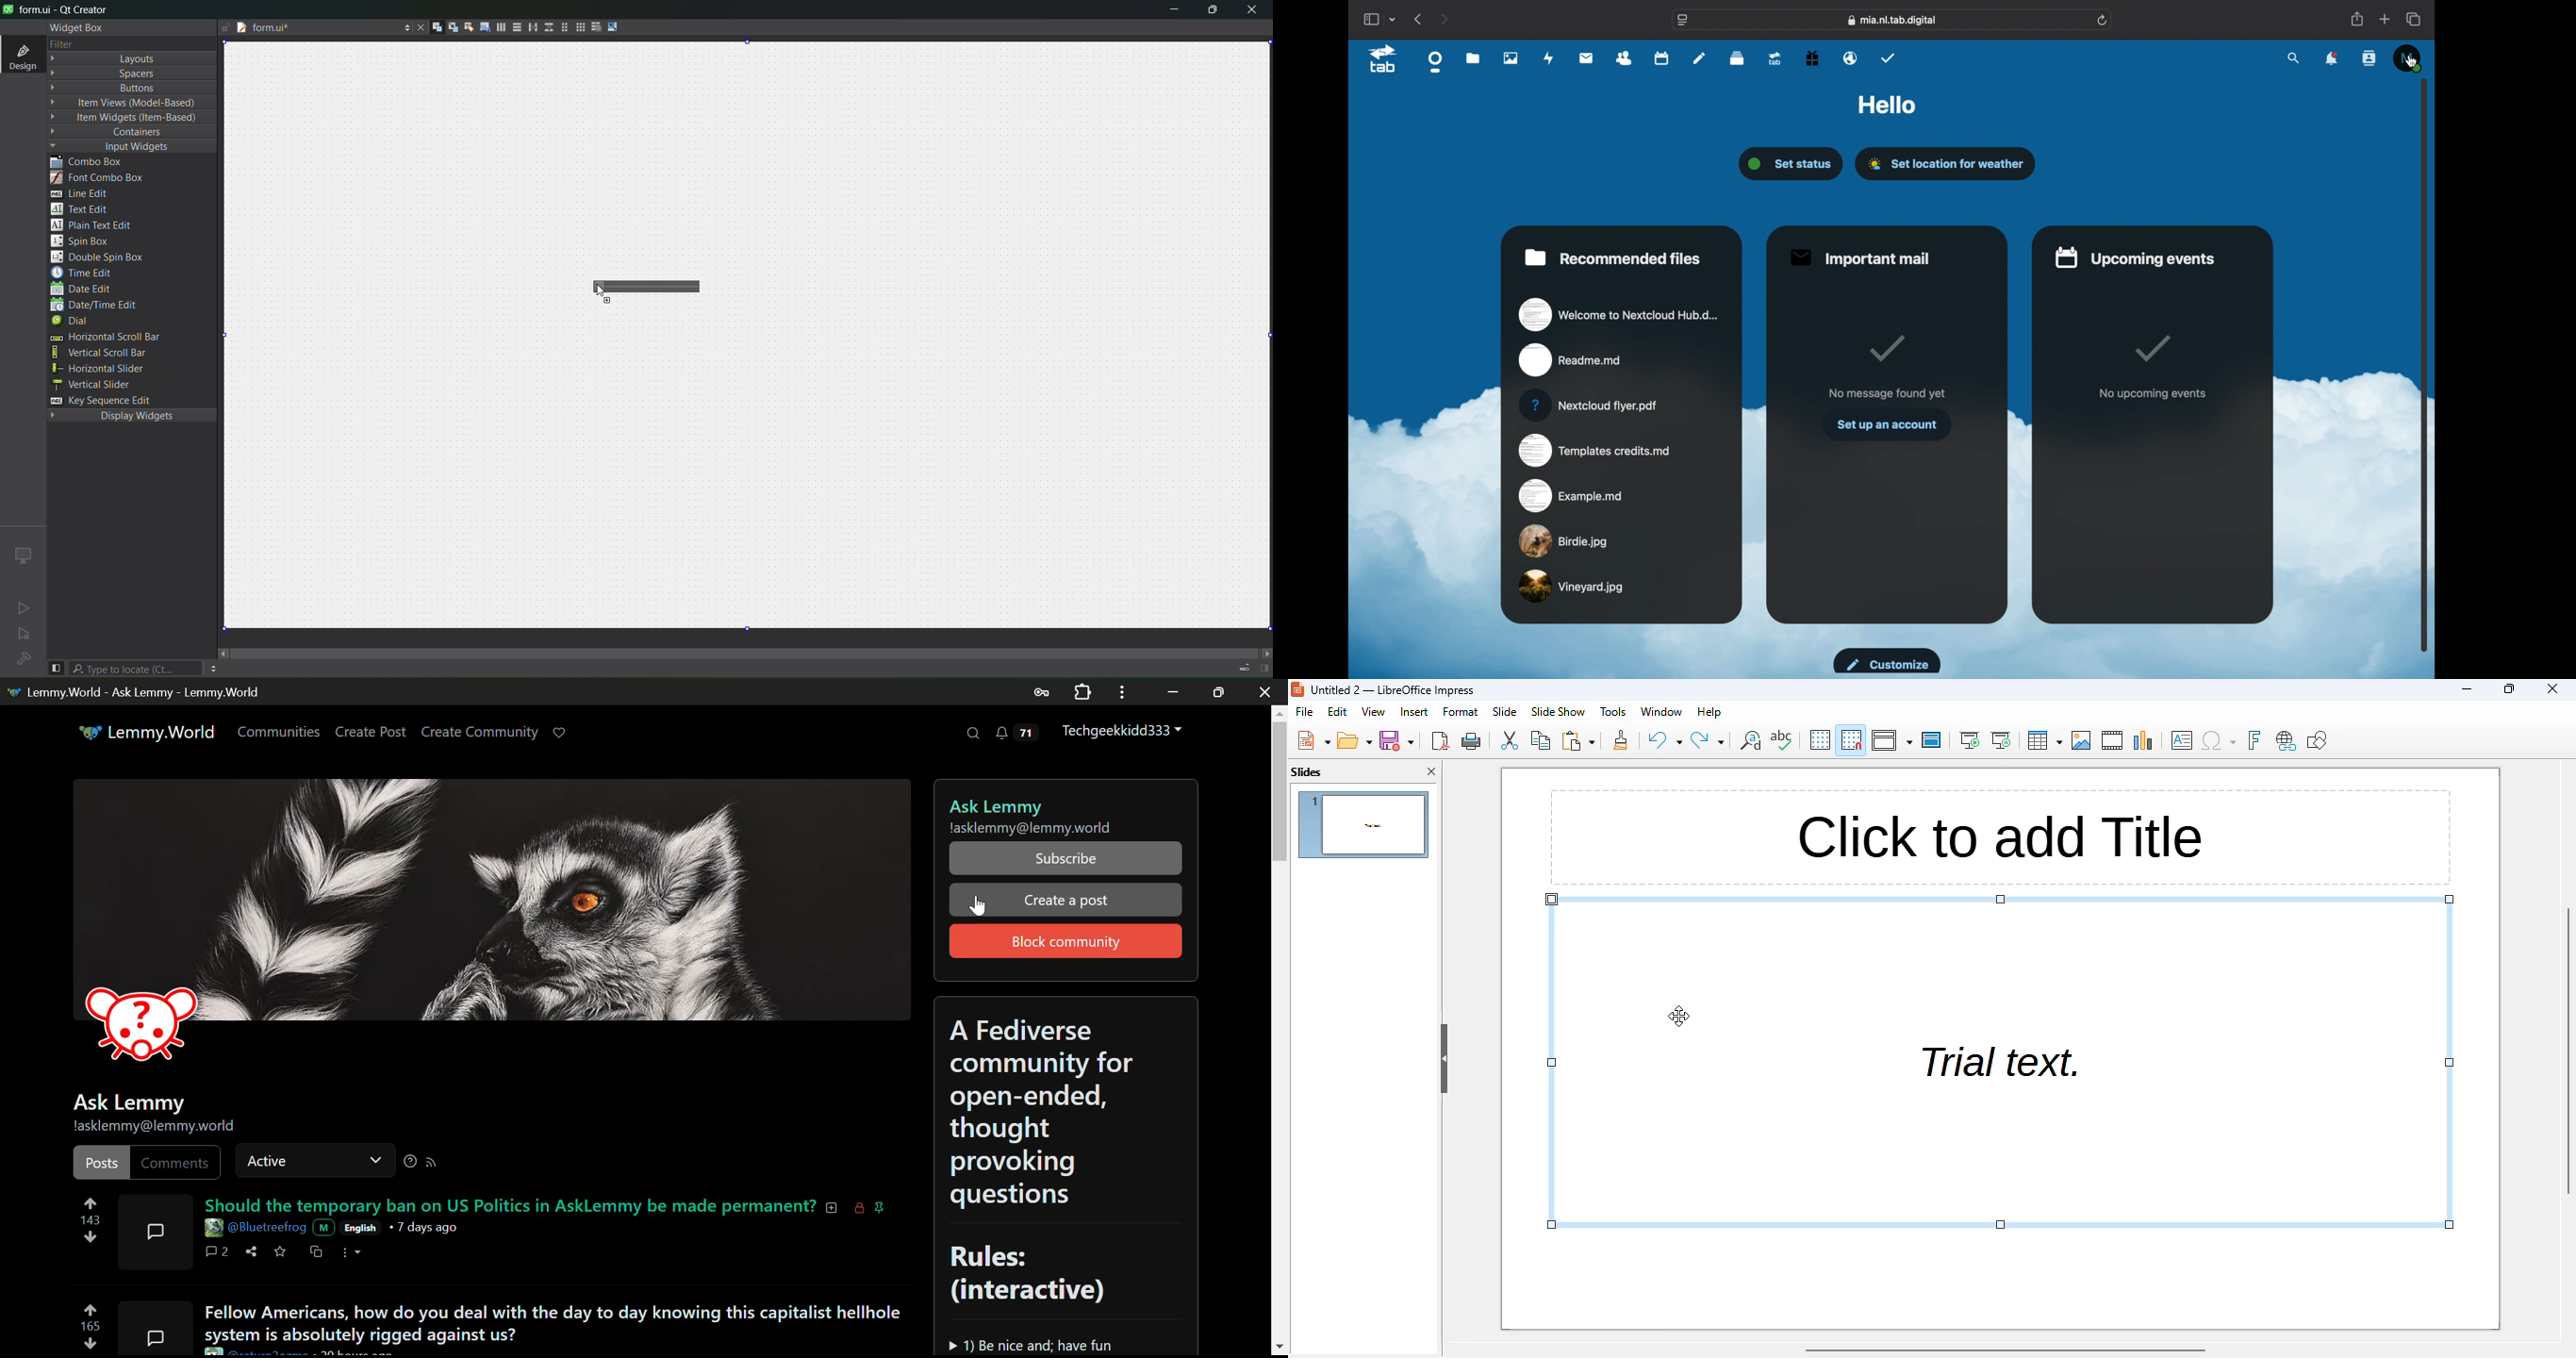 The image size is (2576, 1372). I want to click on share, so click(2357, 19).